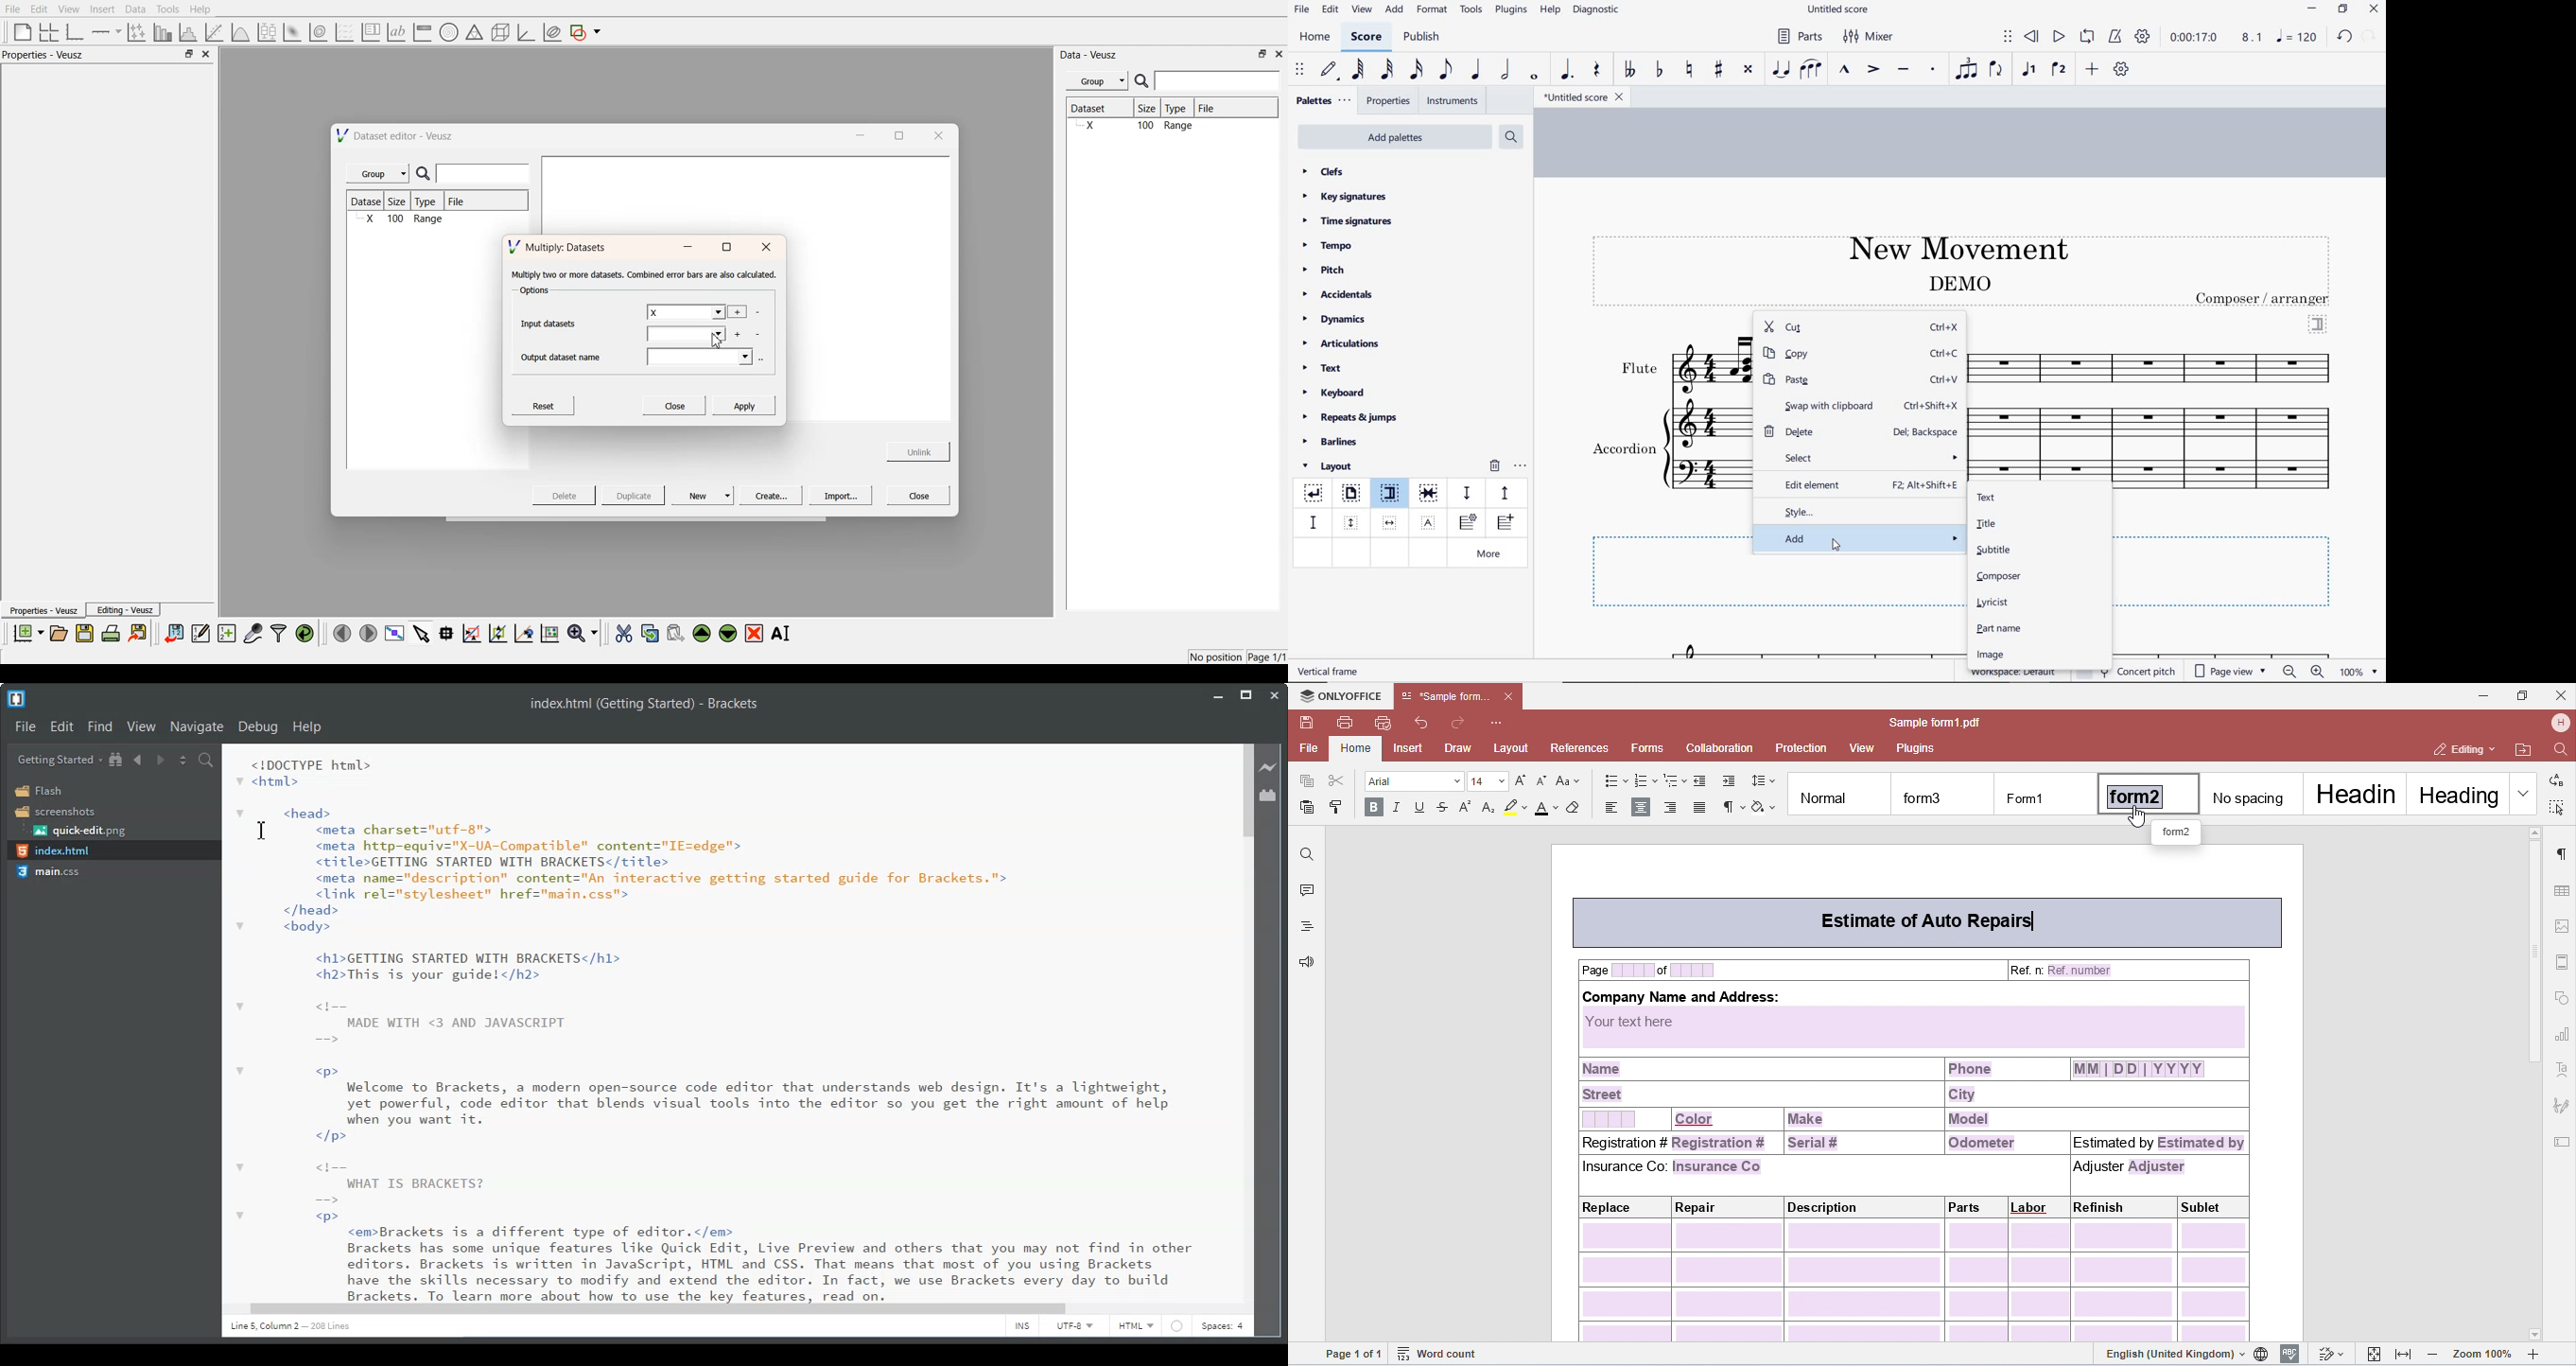 This screenshot has height=1372, width=2576. I want to click on Parts, so click(1797, 37).